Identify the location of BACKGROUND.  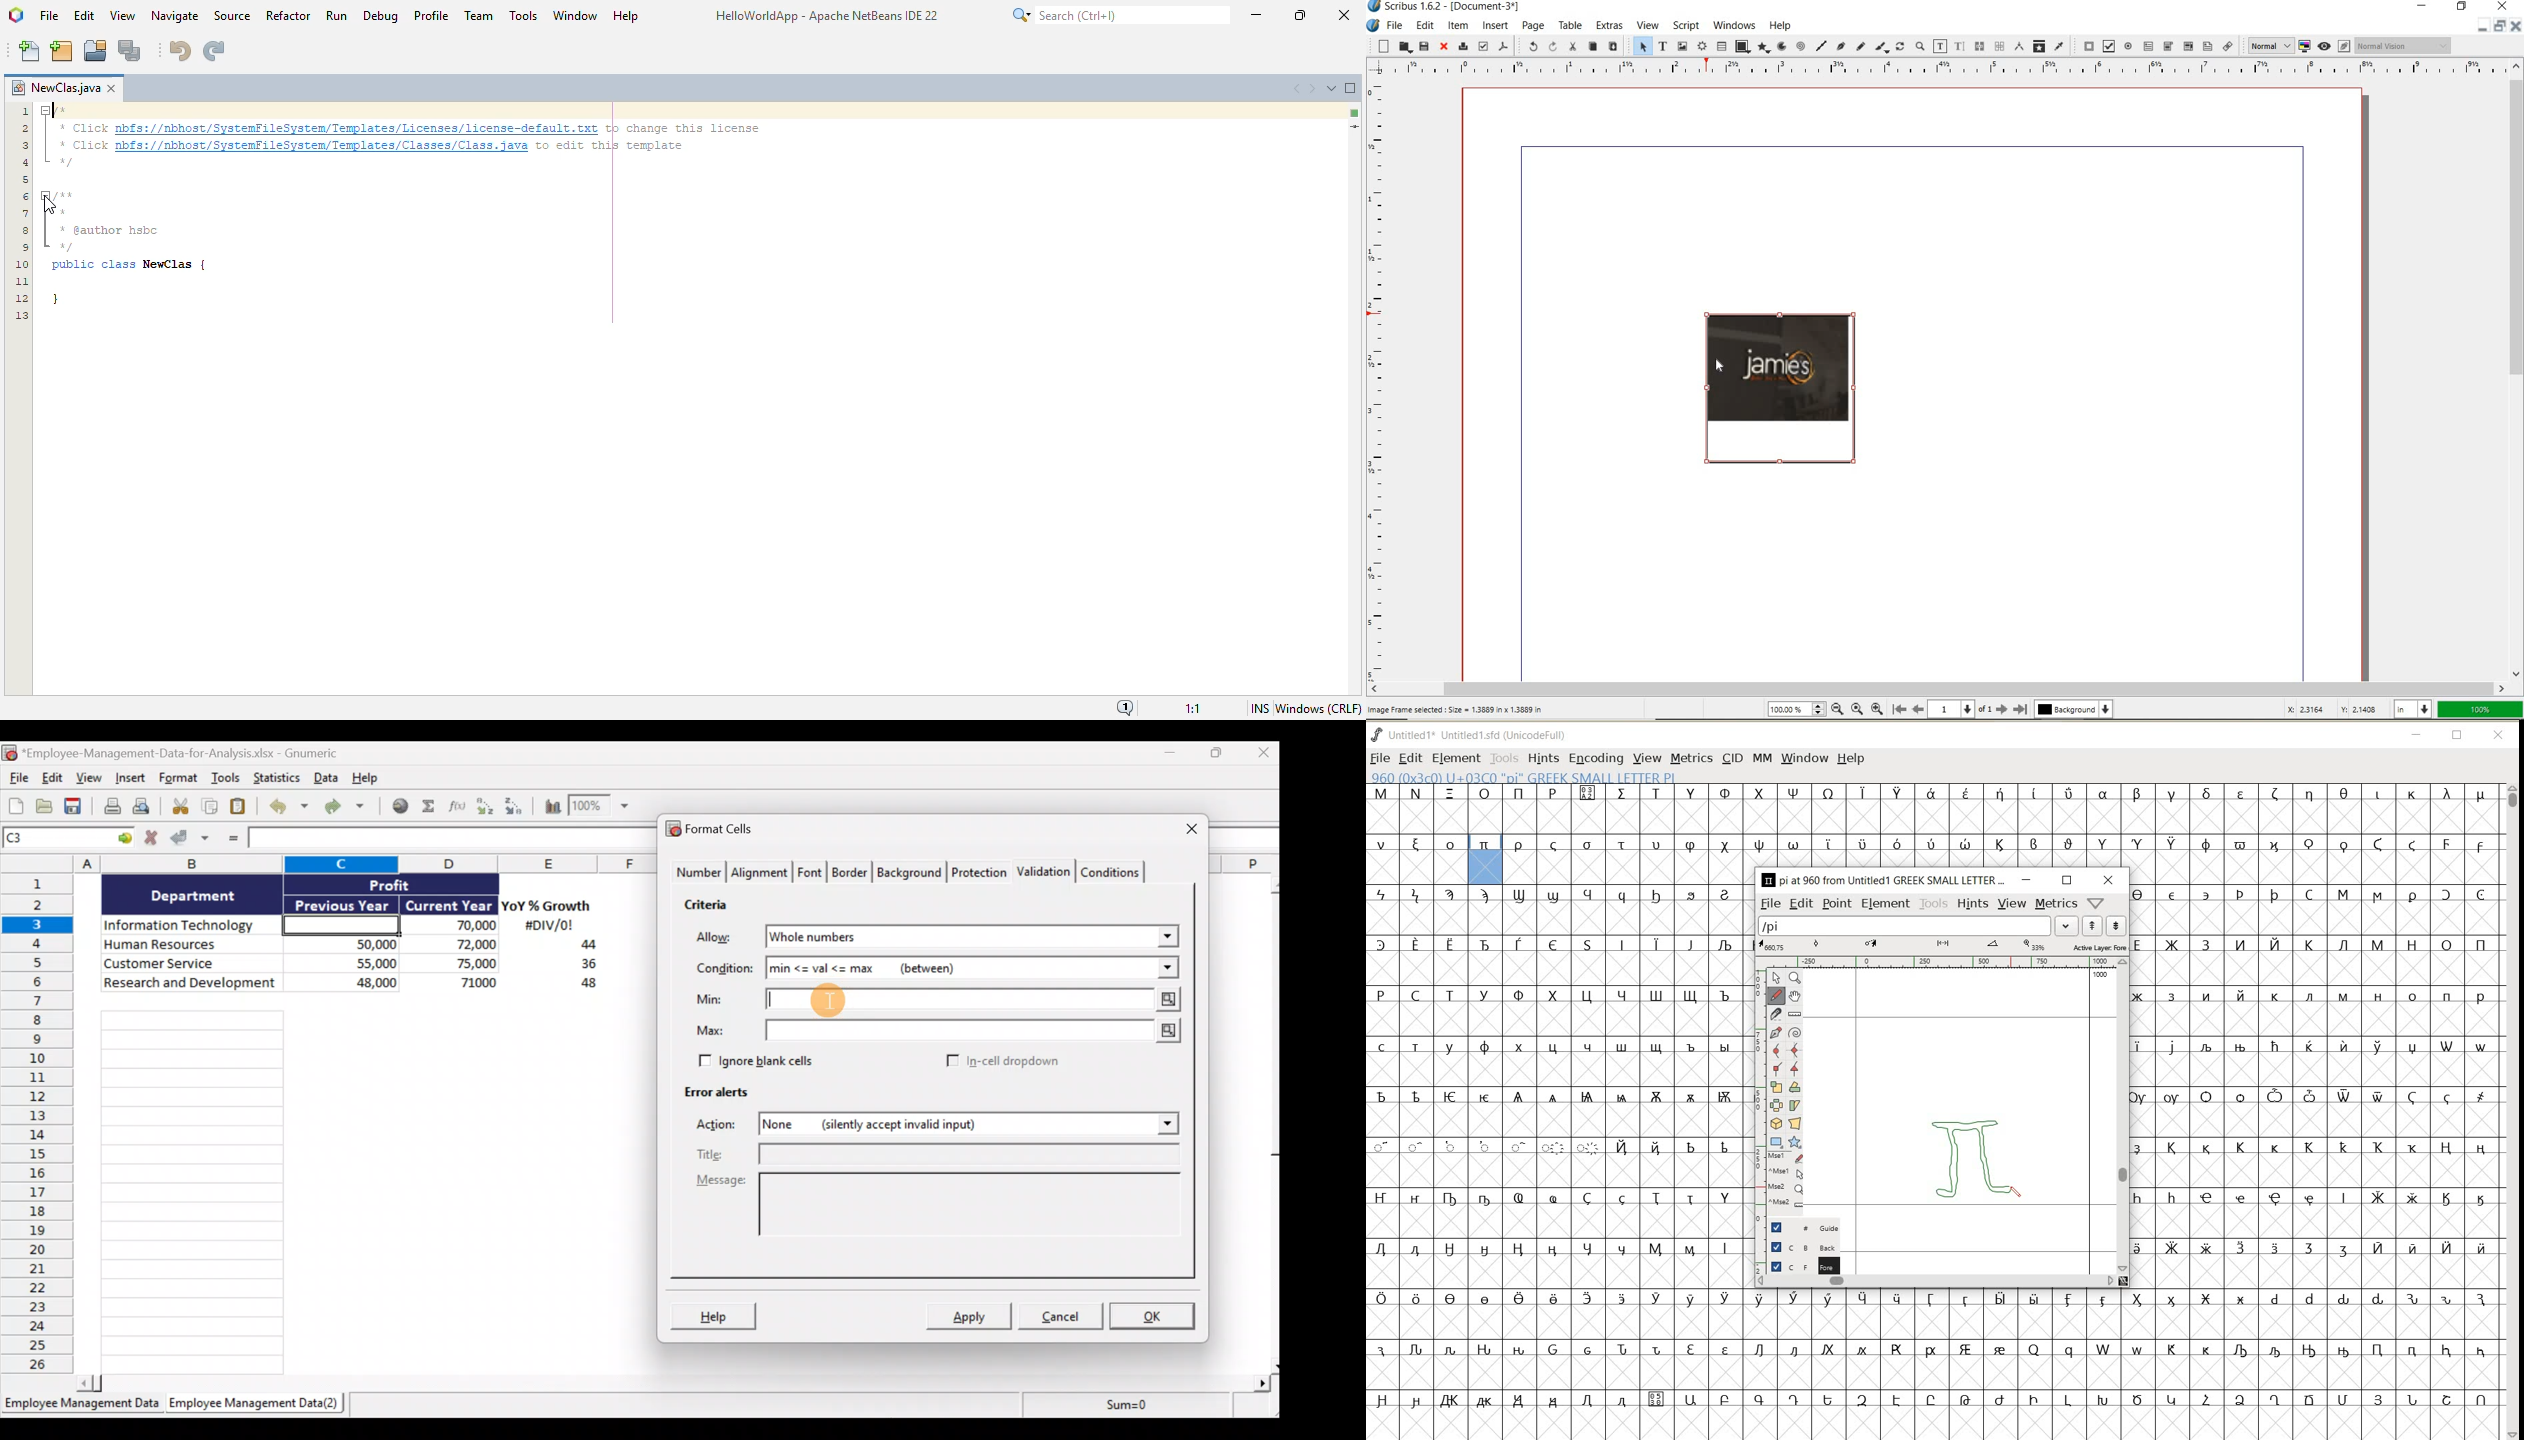
(1797, 1248).